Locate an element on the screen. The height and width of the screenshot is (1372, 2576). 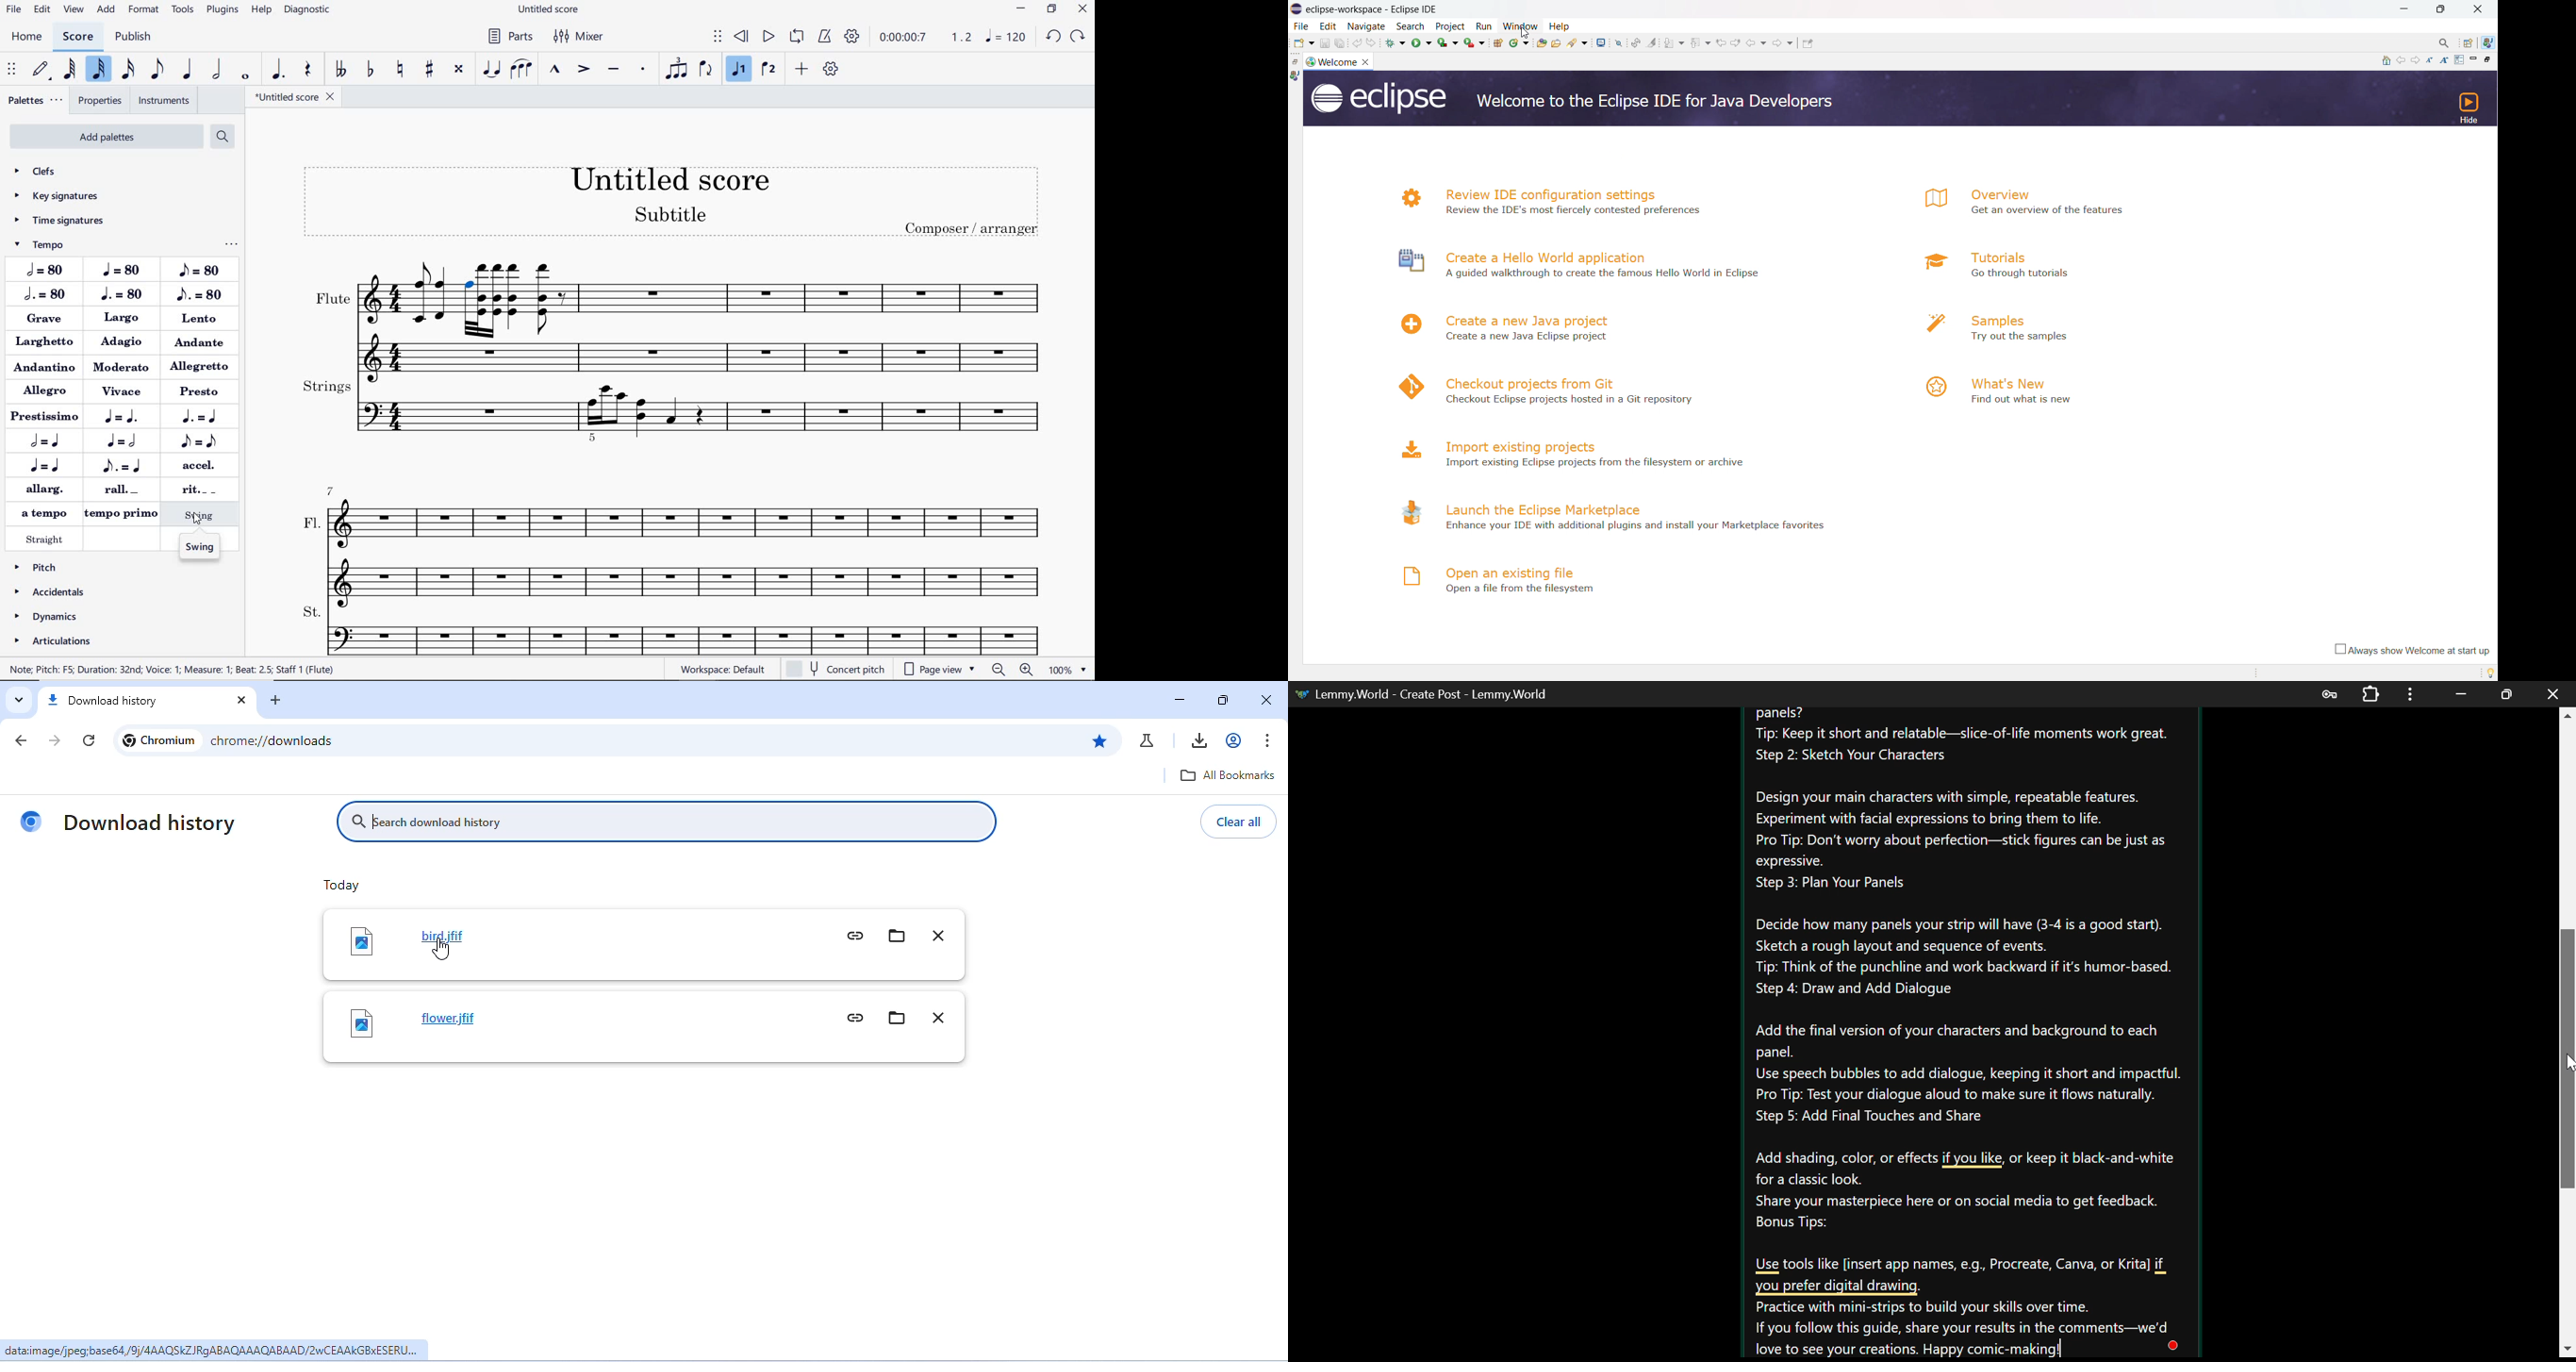
METRIC MODULATION: HALF NOTE is located at coordinates (50, 442).